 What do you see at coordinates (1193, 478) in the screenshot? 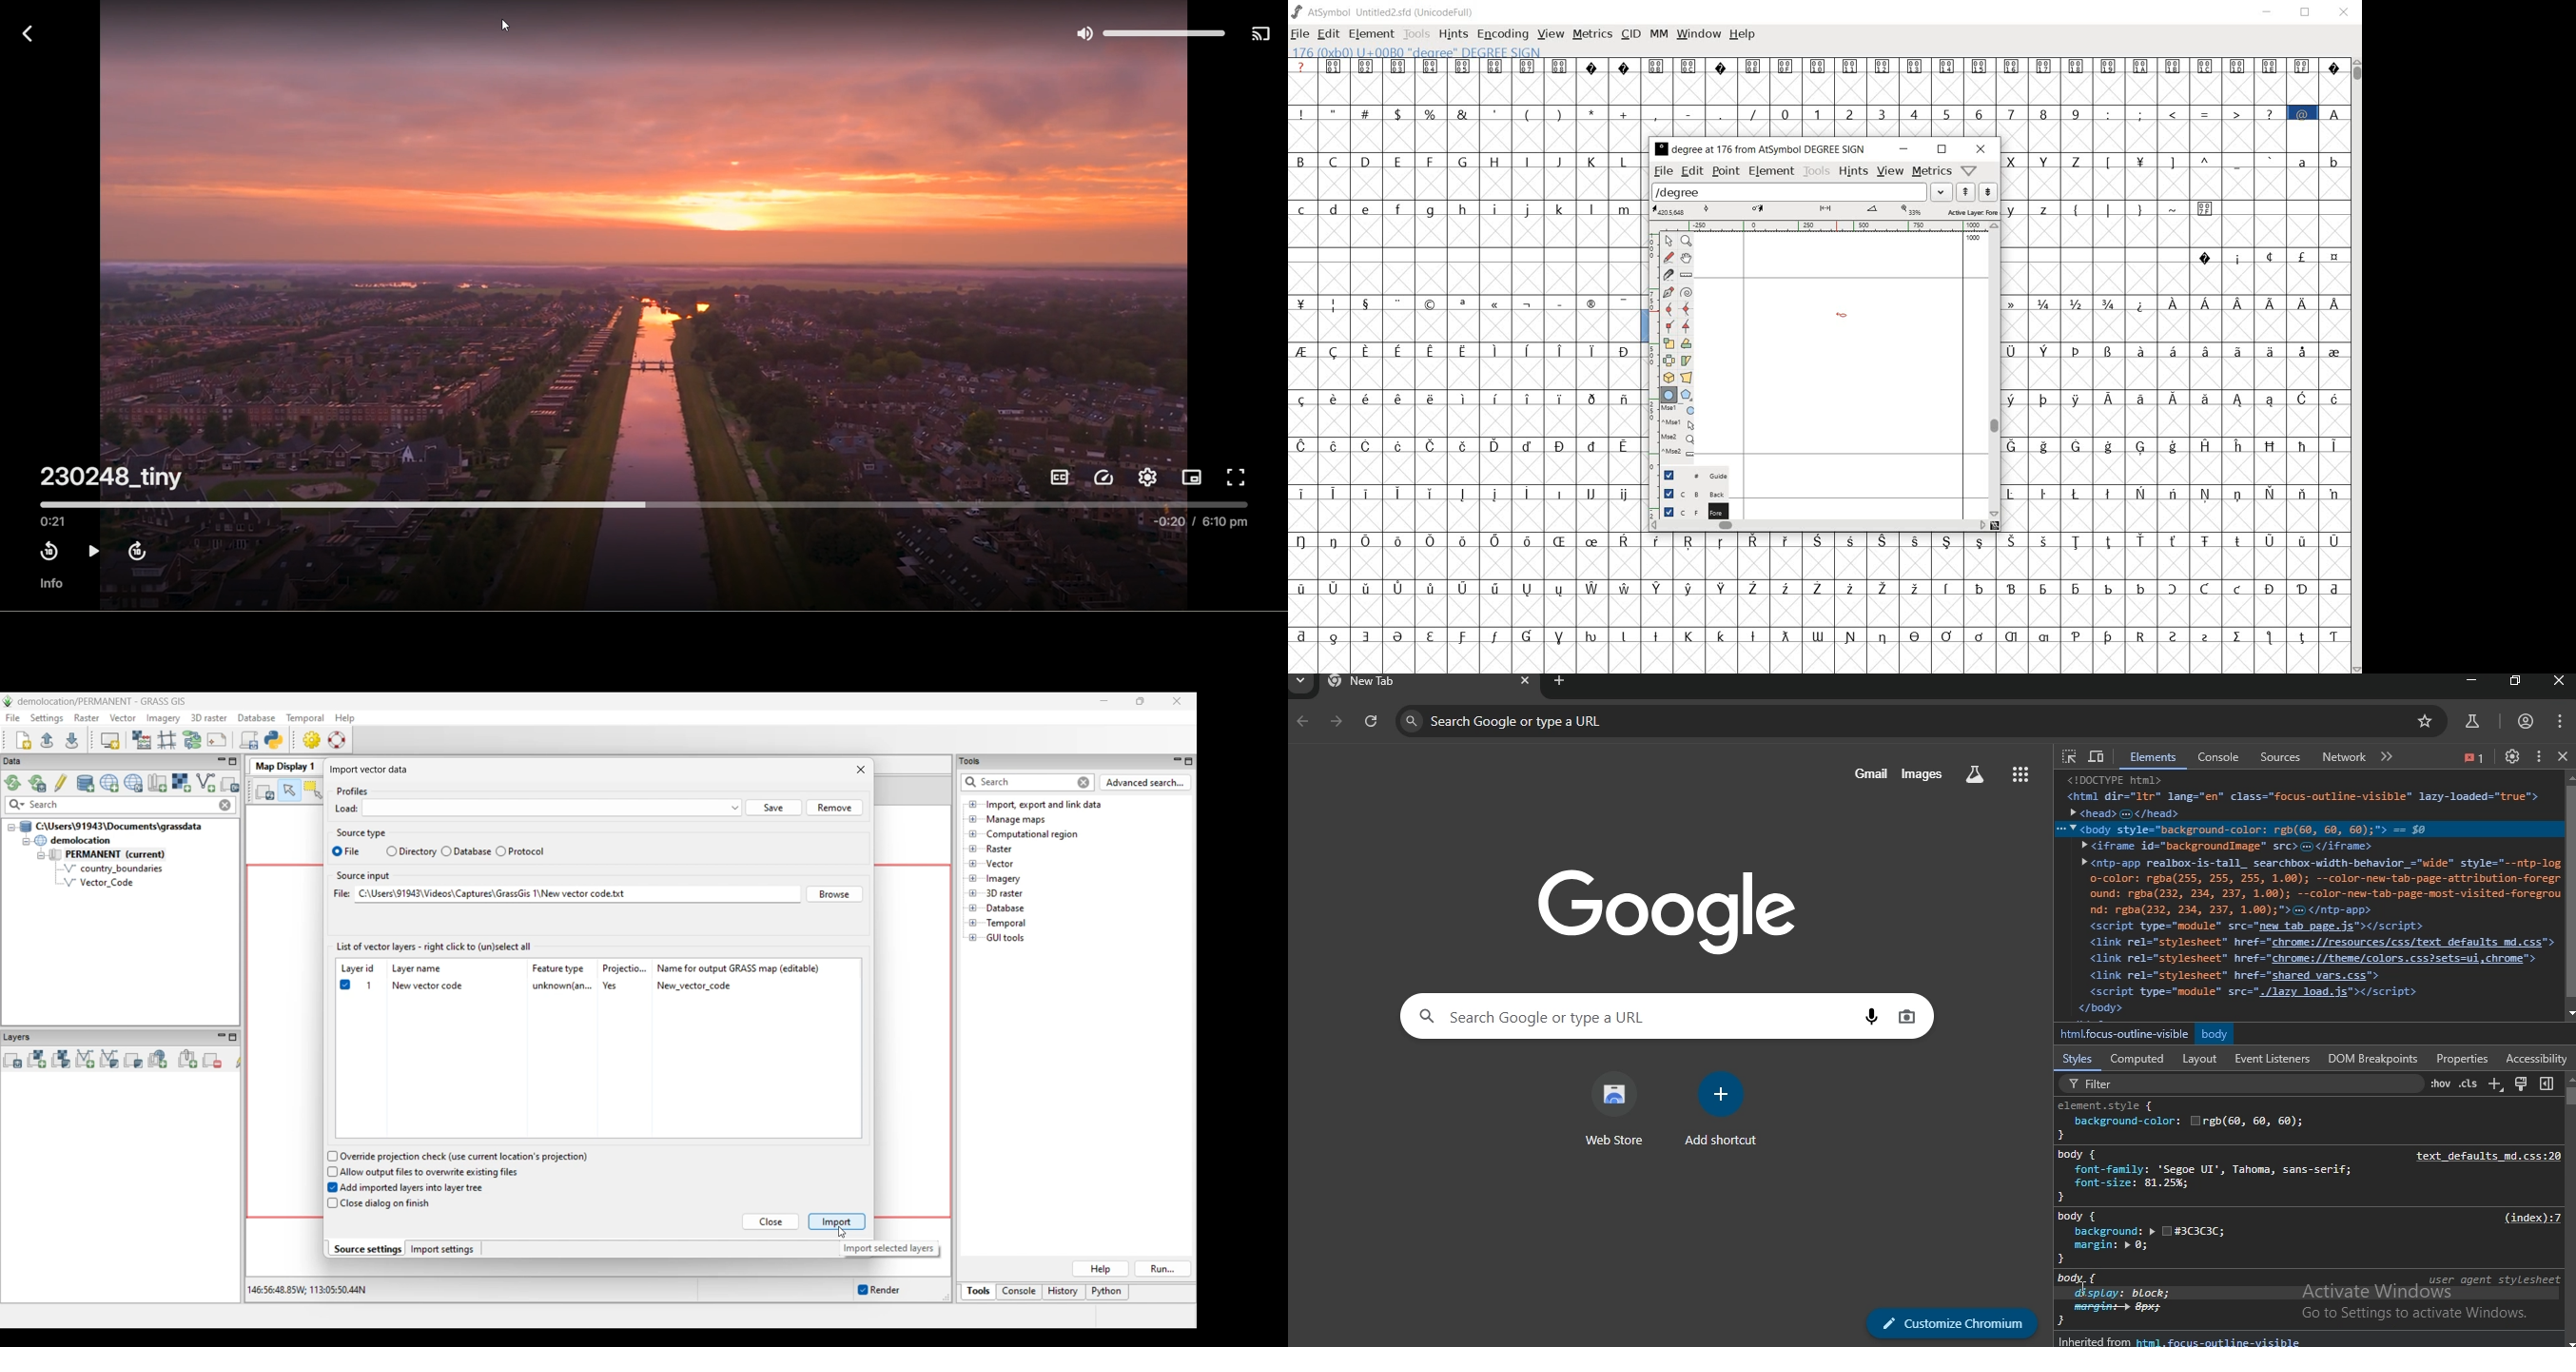
I see `picture in picture` at bounding box center [1193, 478].